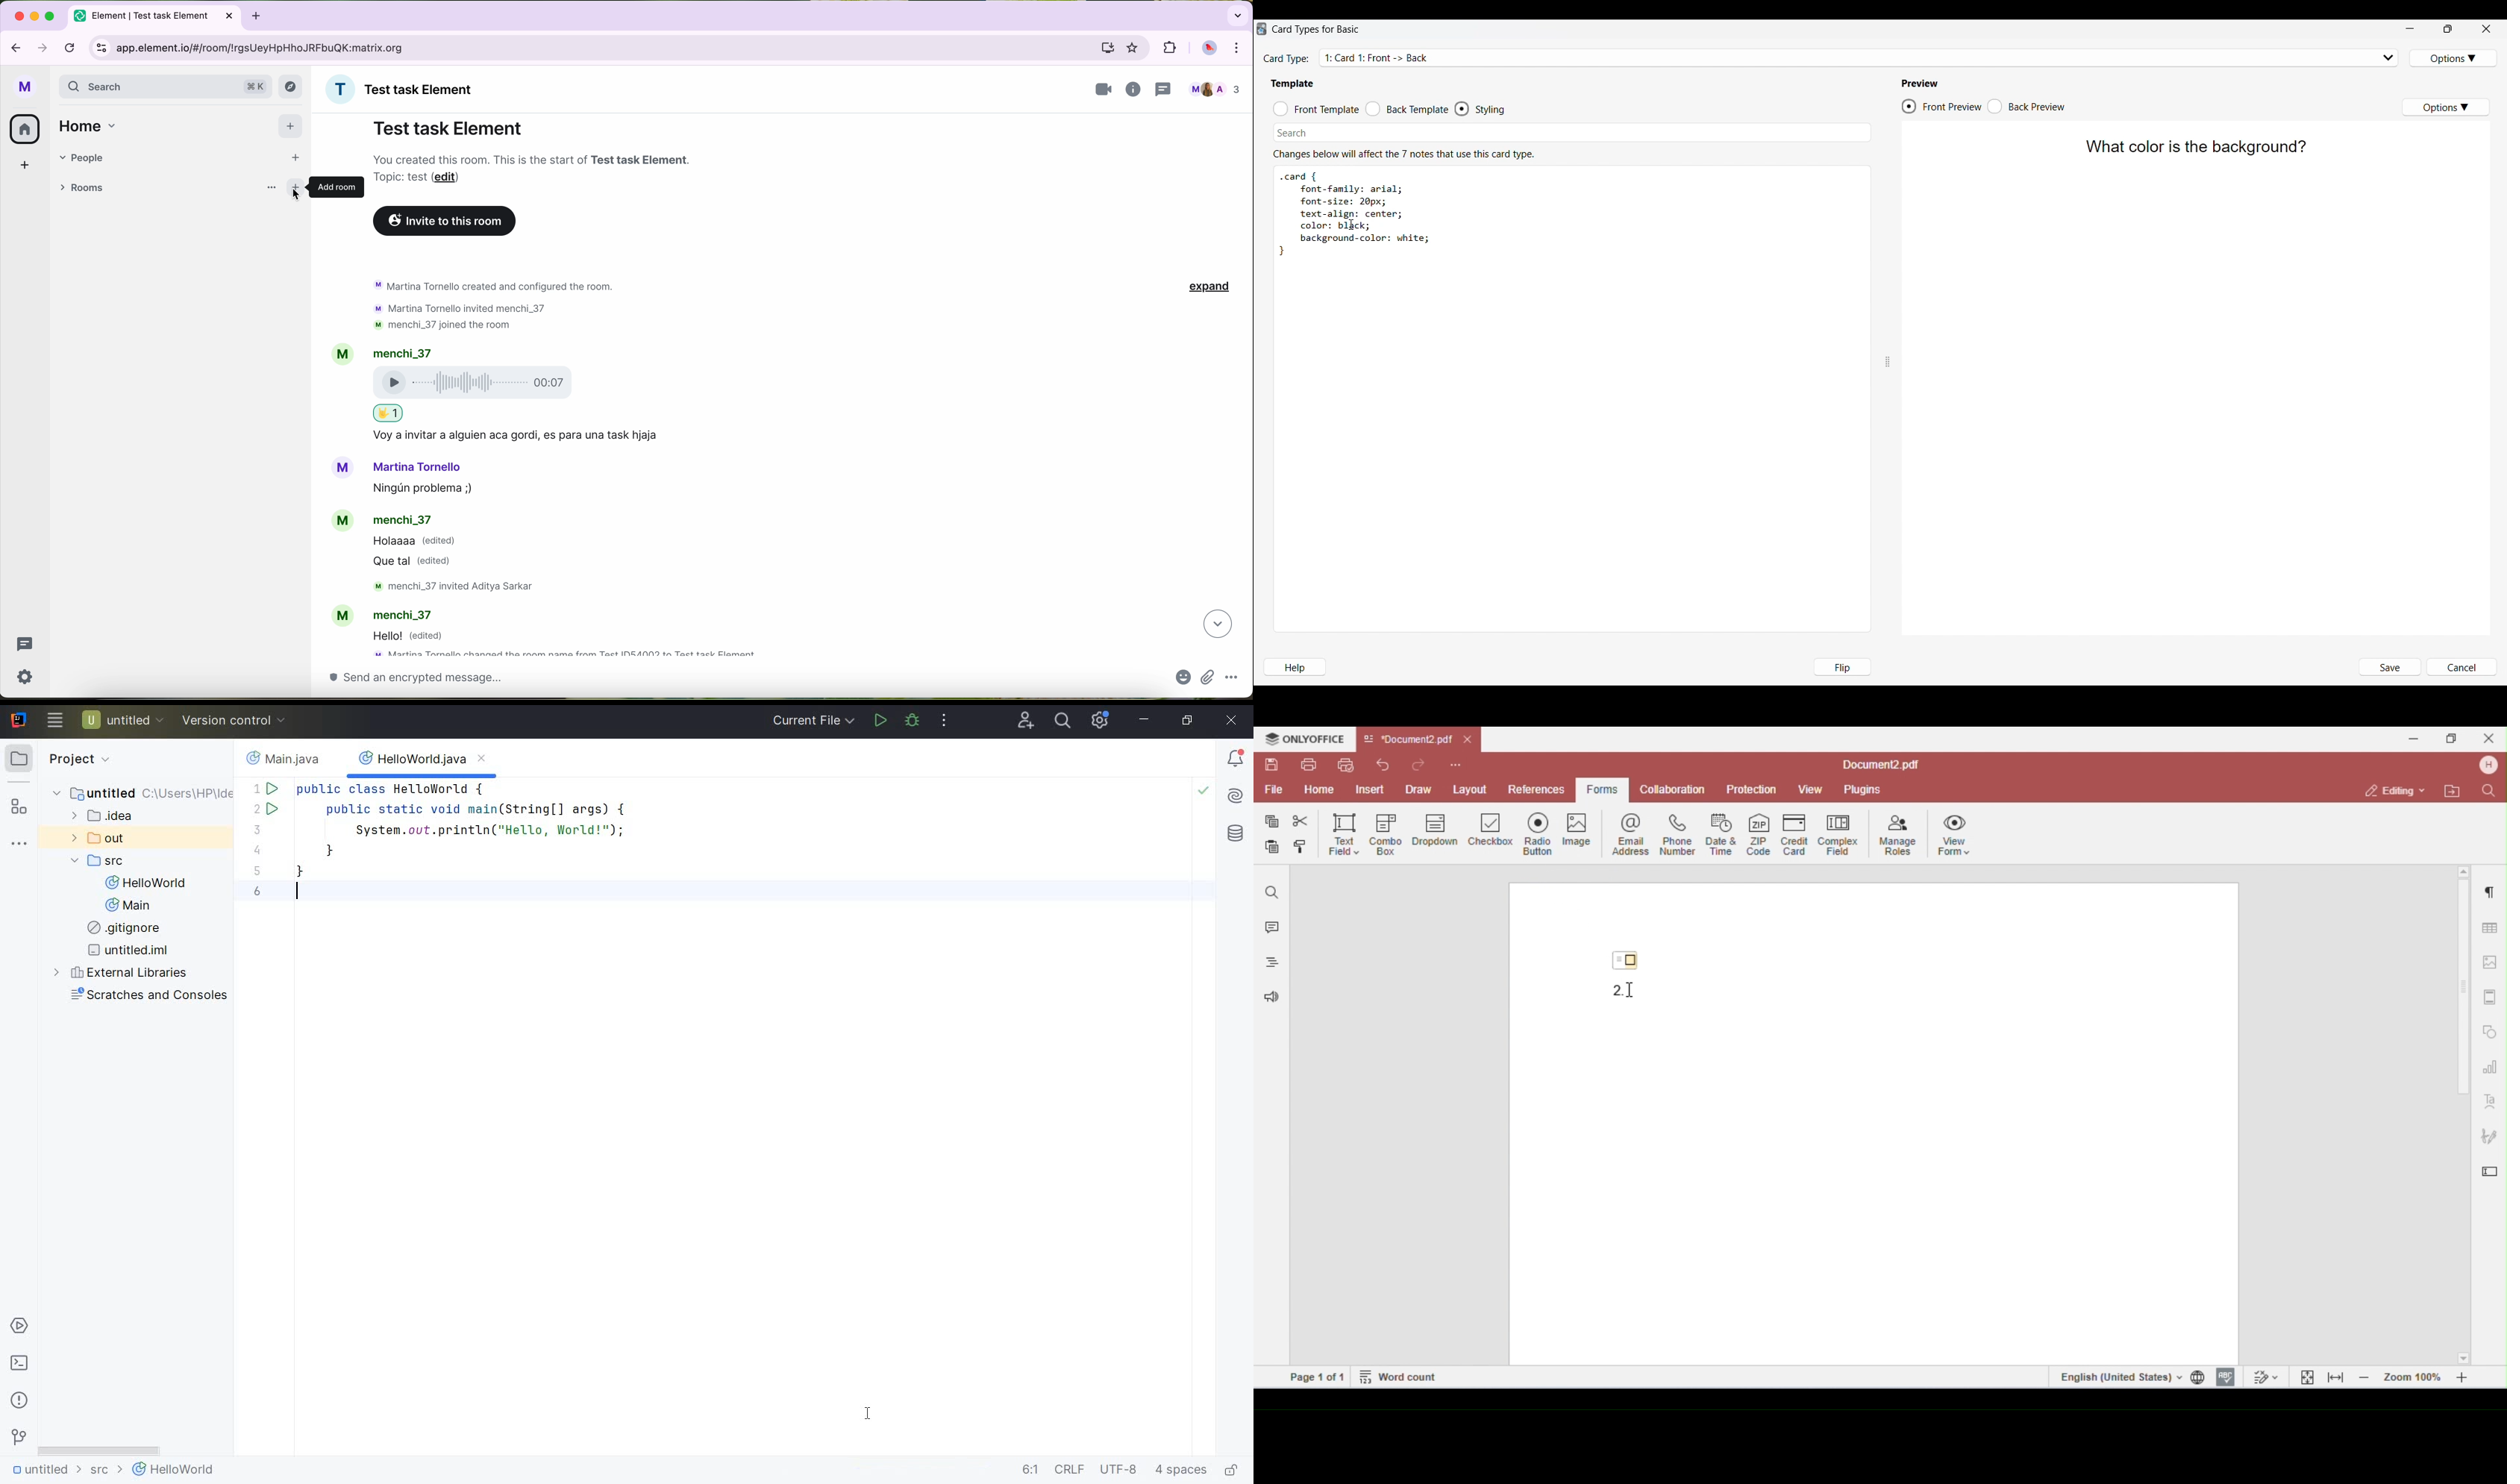  Describe the element at coordinates (13, 45) in the screenshot. I see `navigate back` at that location.